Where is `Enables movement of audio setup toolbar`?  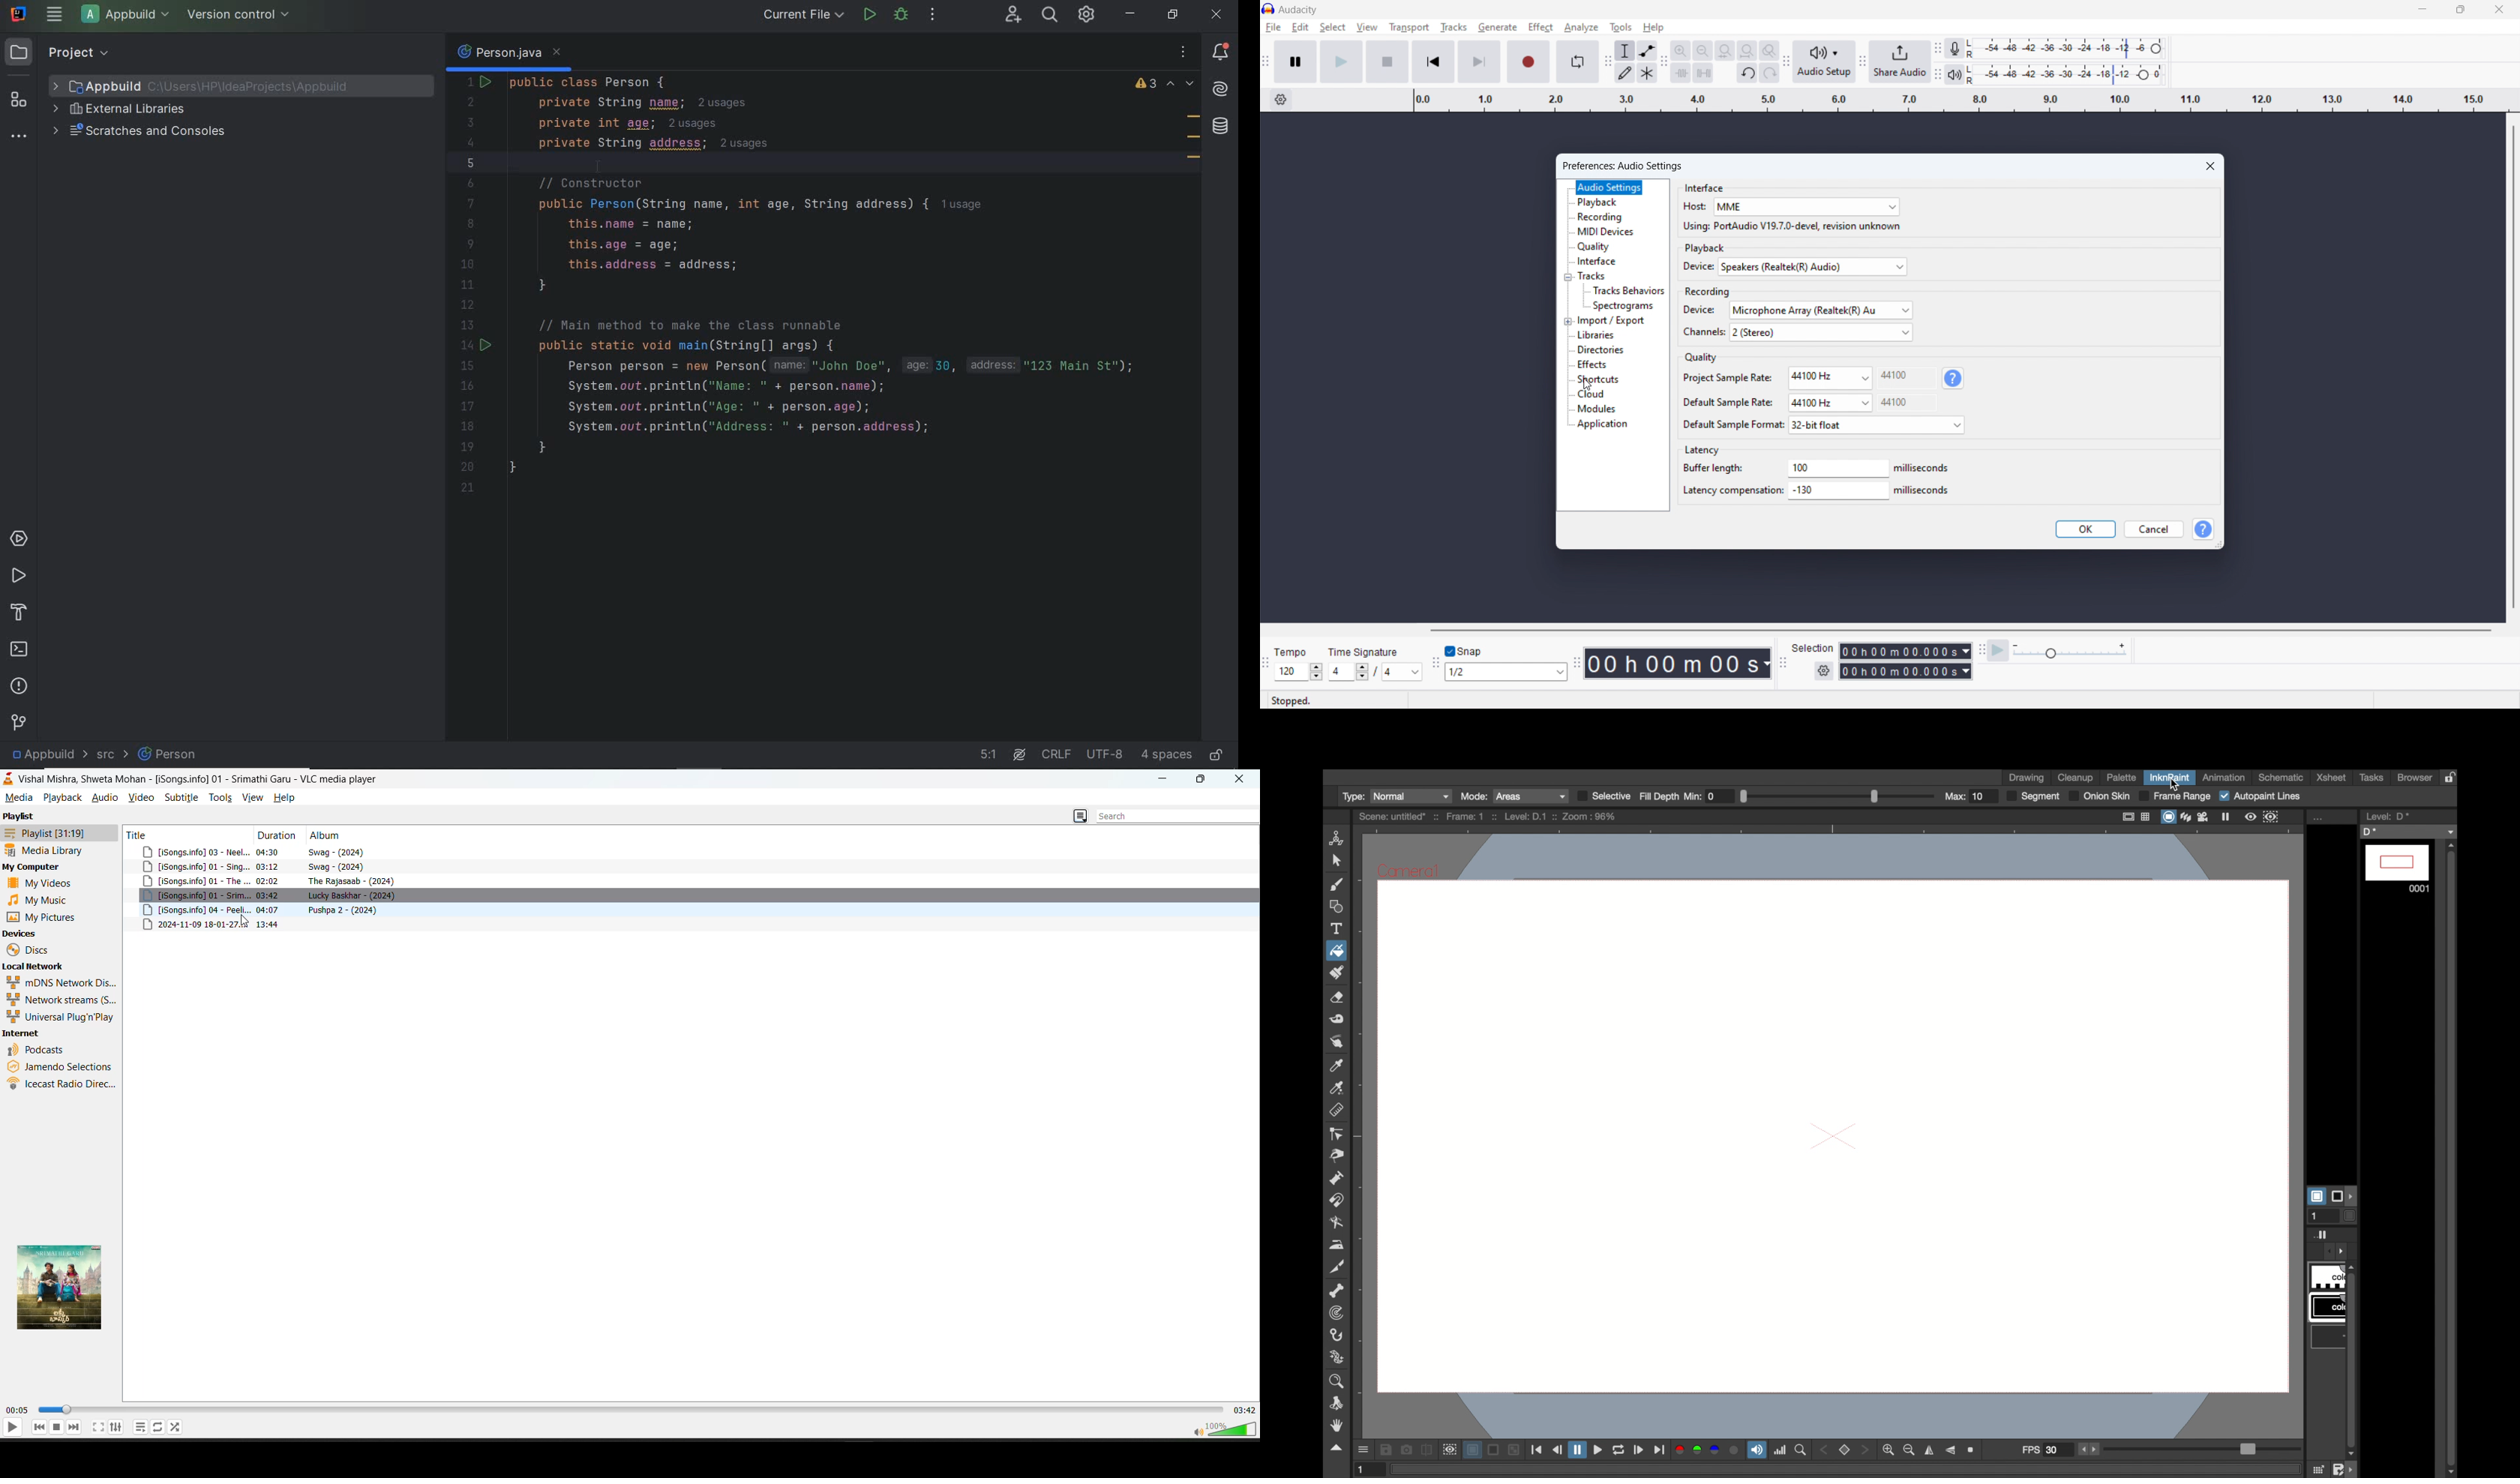
Enables movement of audio setup toolbar is located at coordinates (1786, 62).